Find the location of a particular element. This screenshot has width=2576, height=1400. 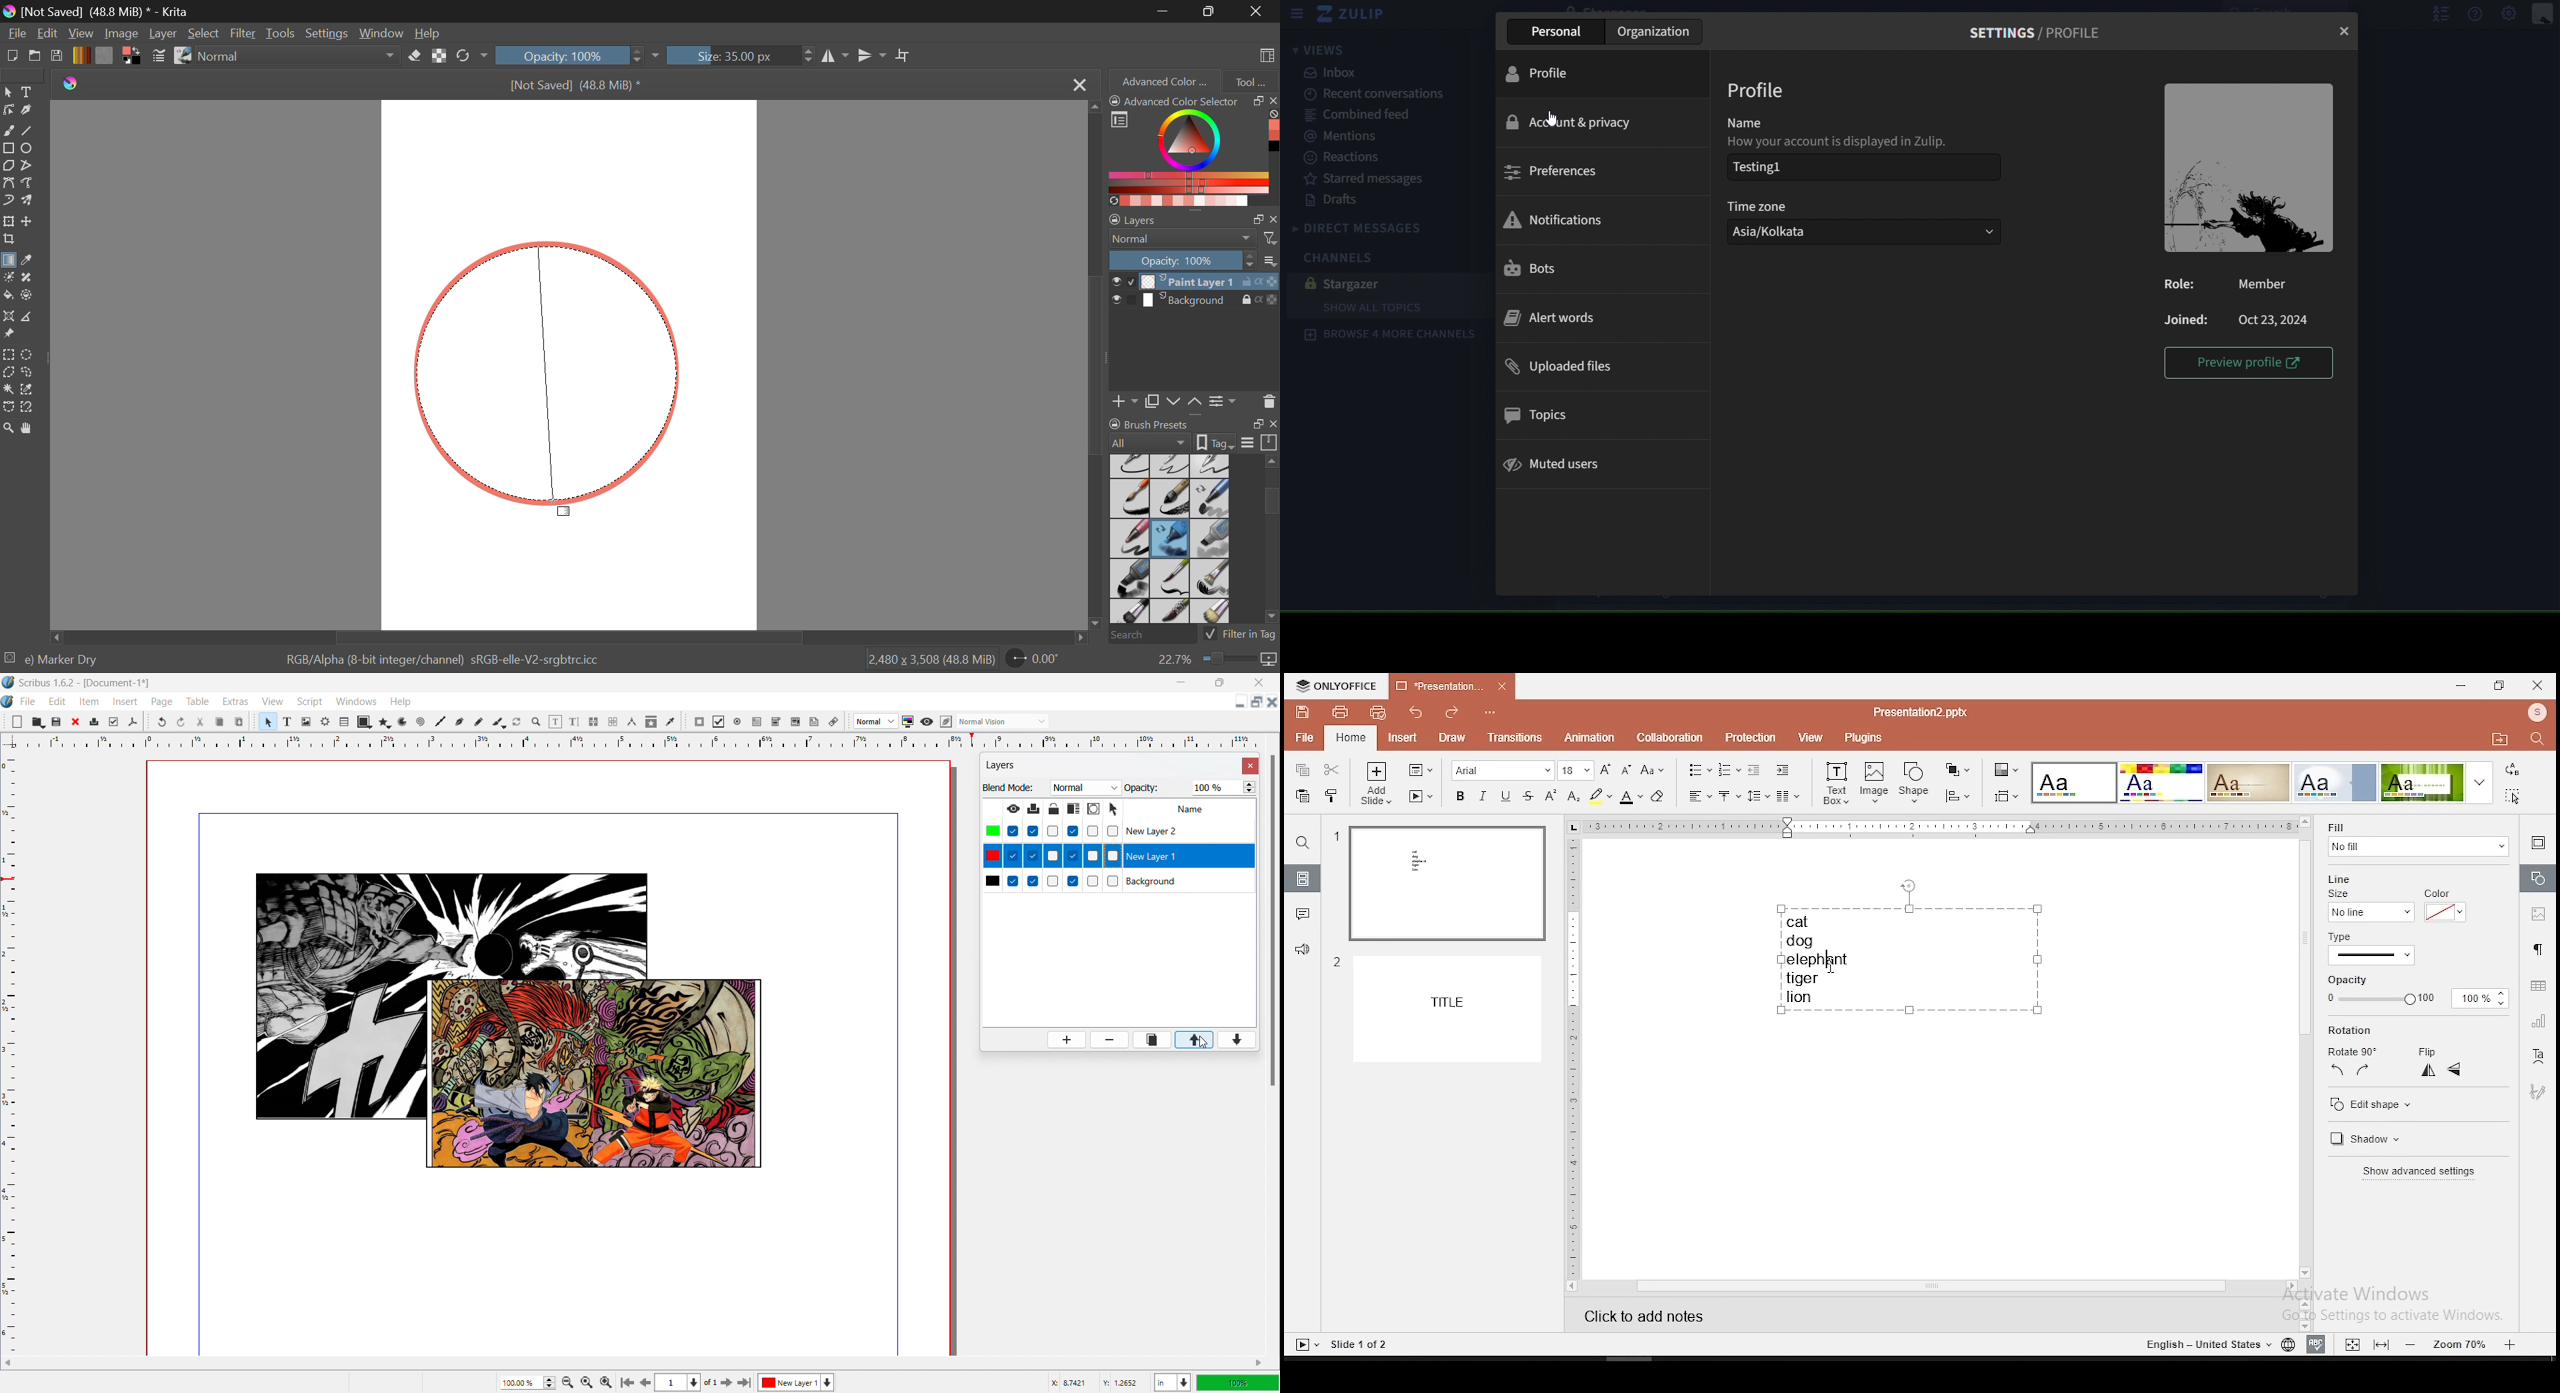

Similar Color Selection is located at coordinates (31, 391).